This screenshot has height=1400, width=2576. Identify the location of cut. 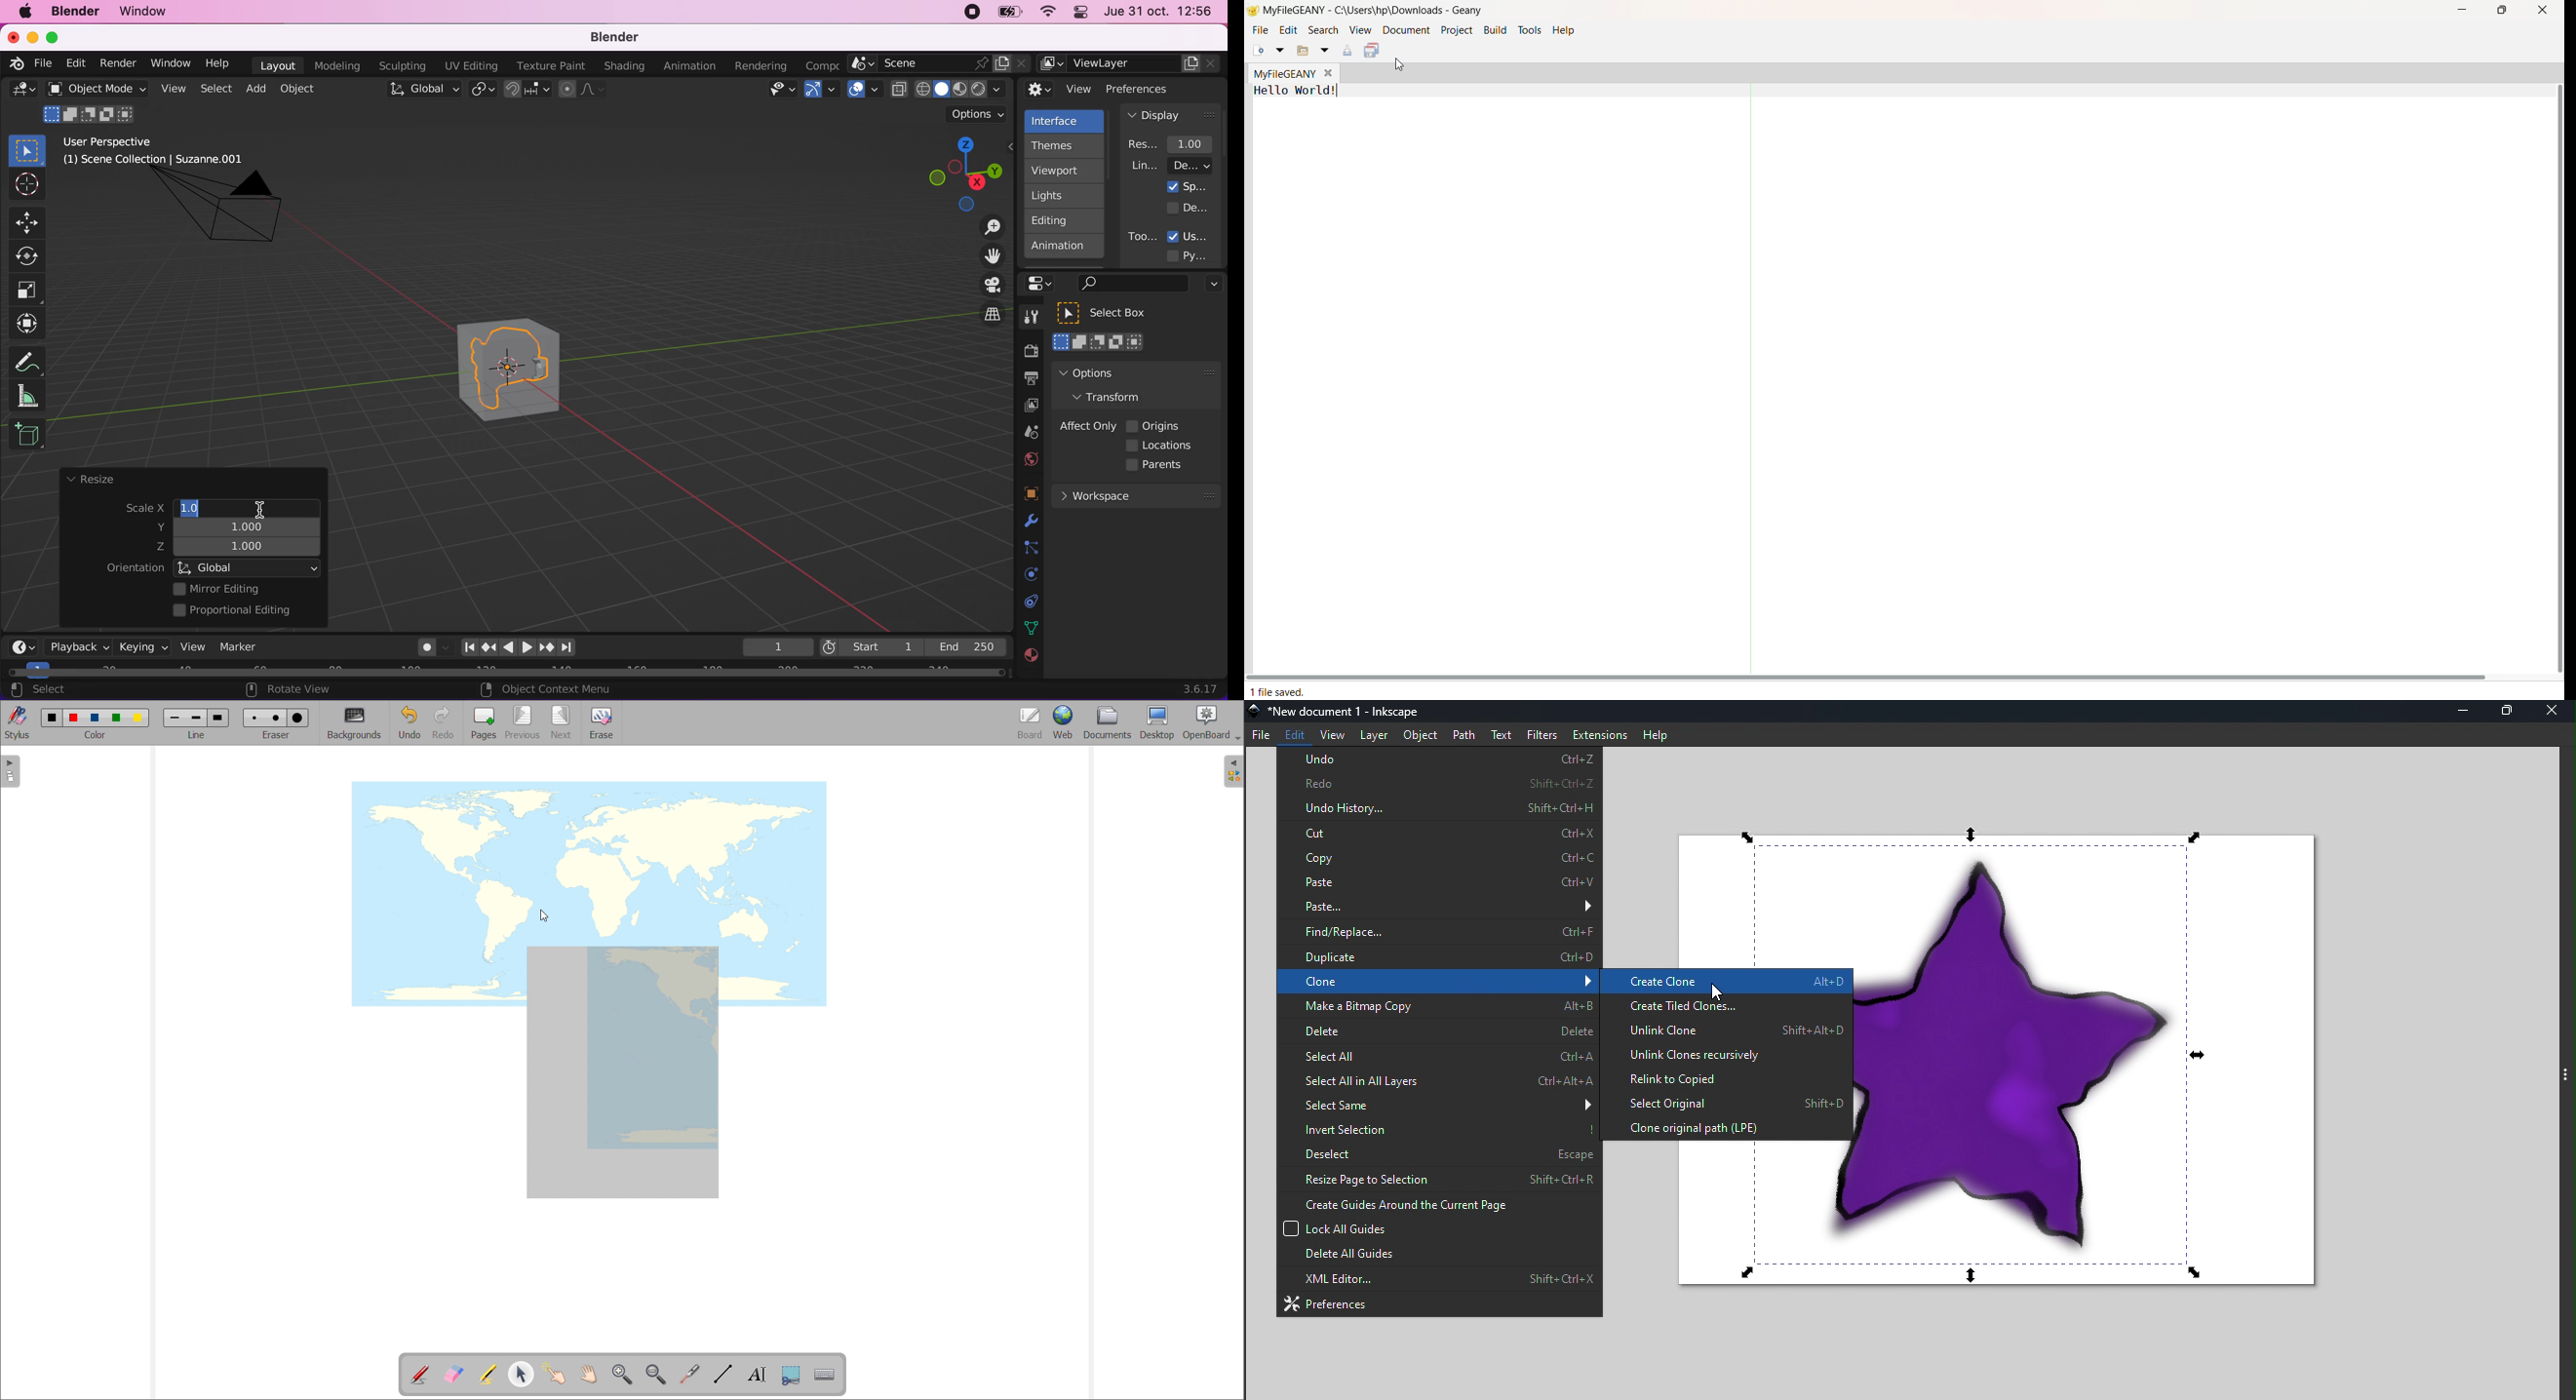
(1441, 835).